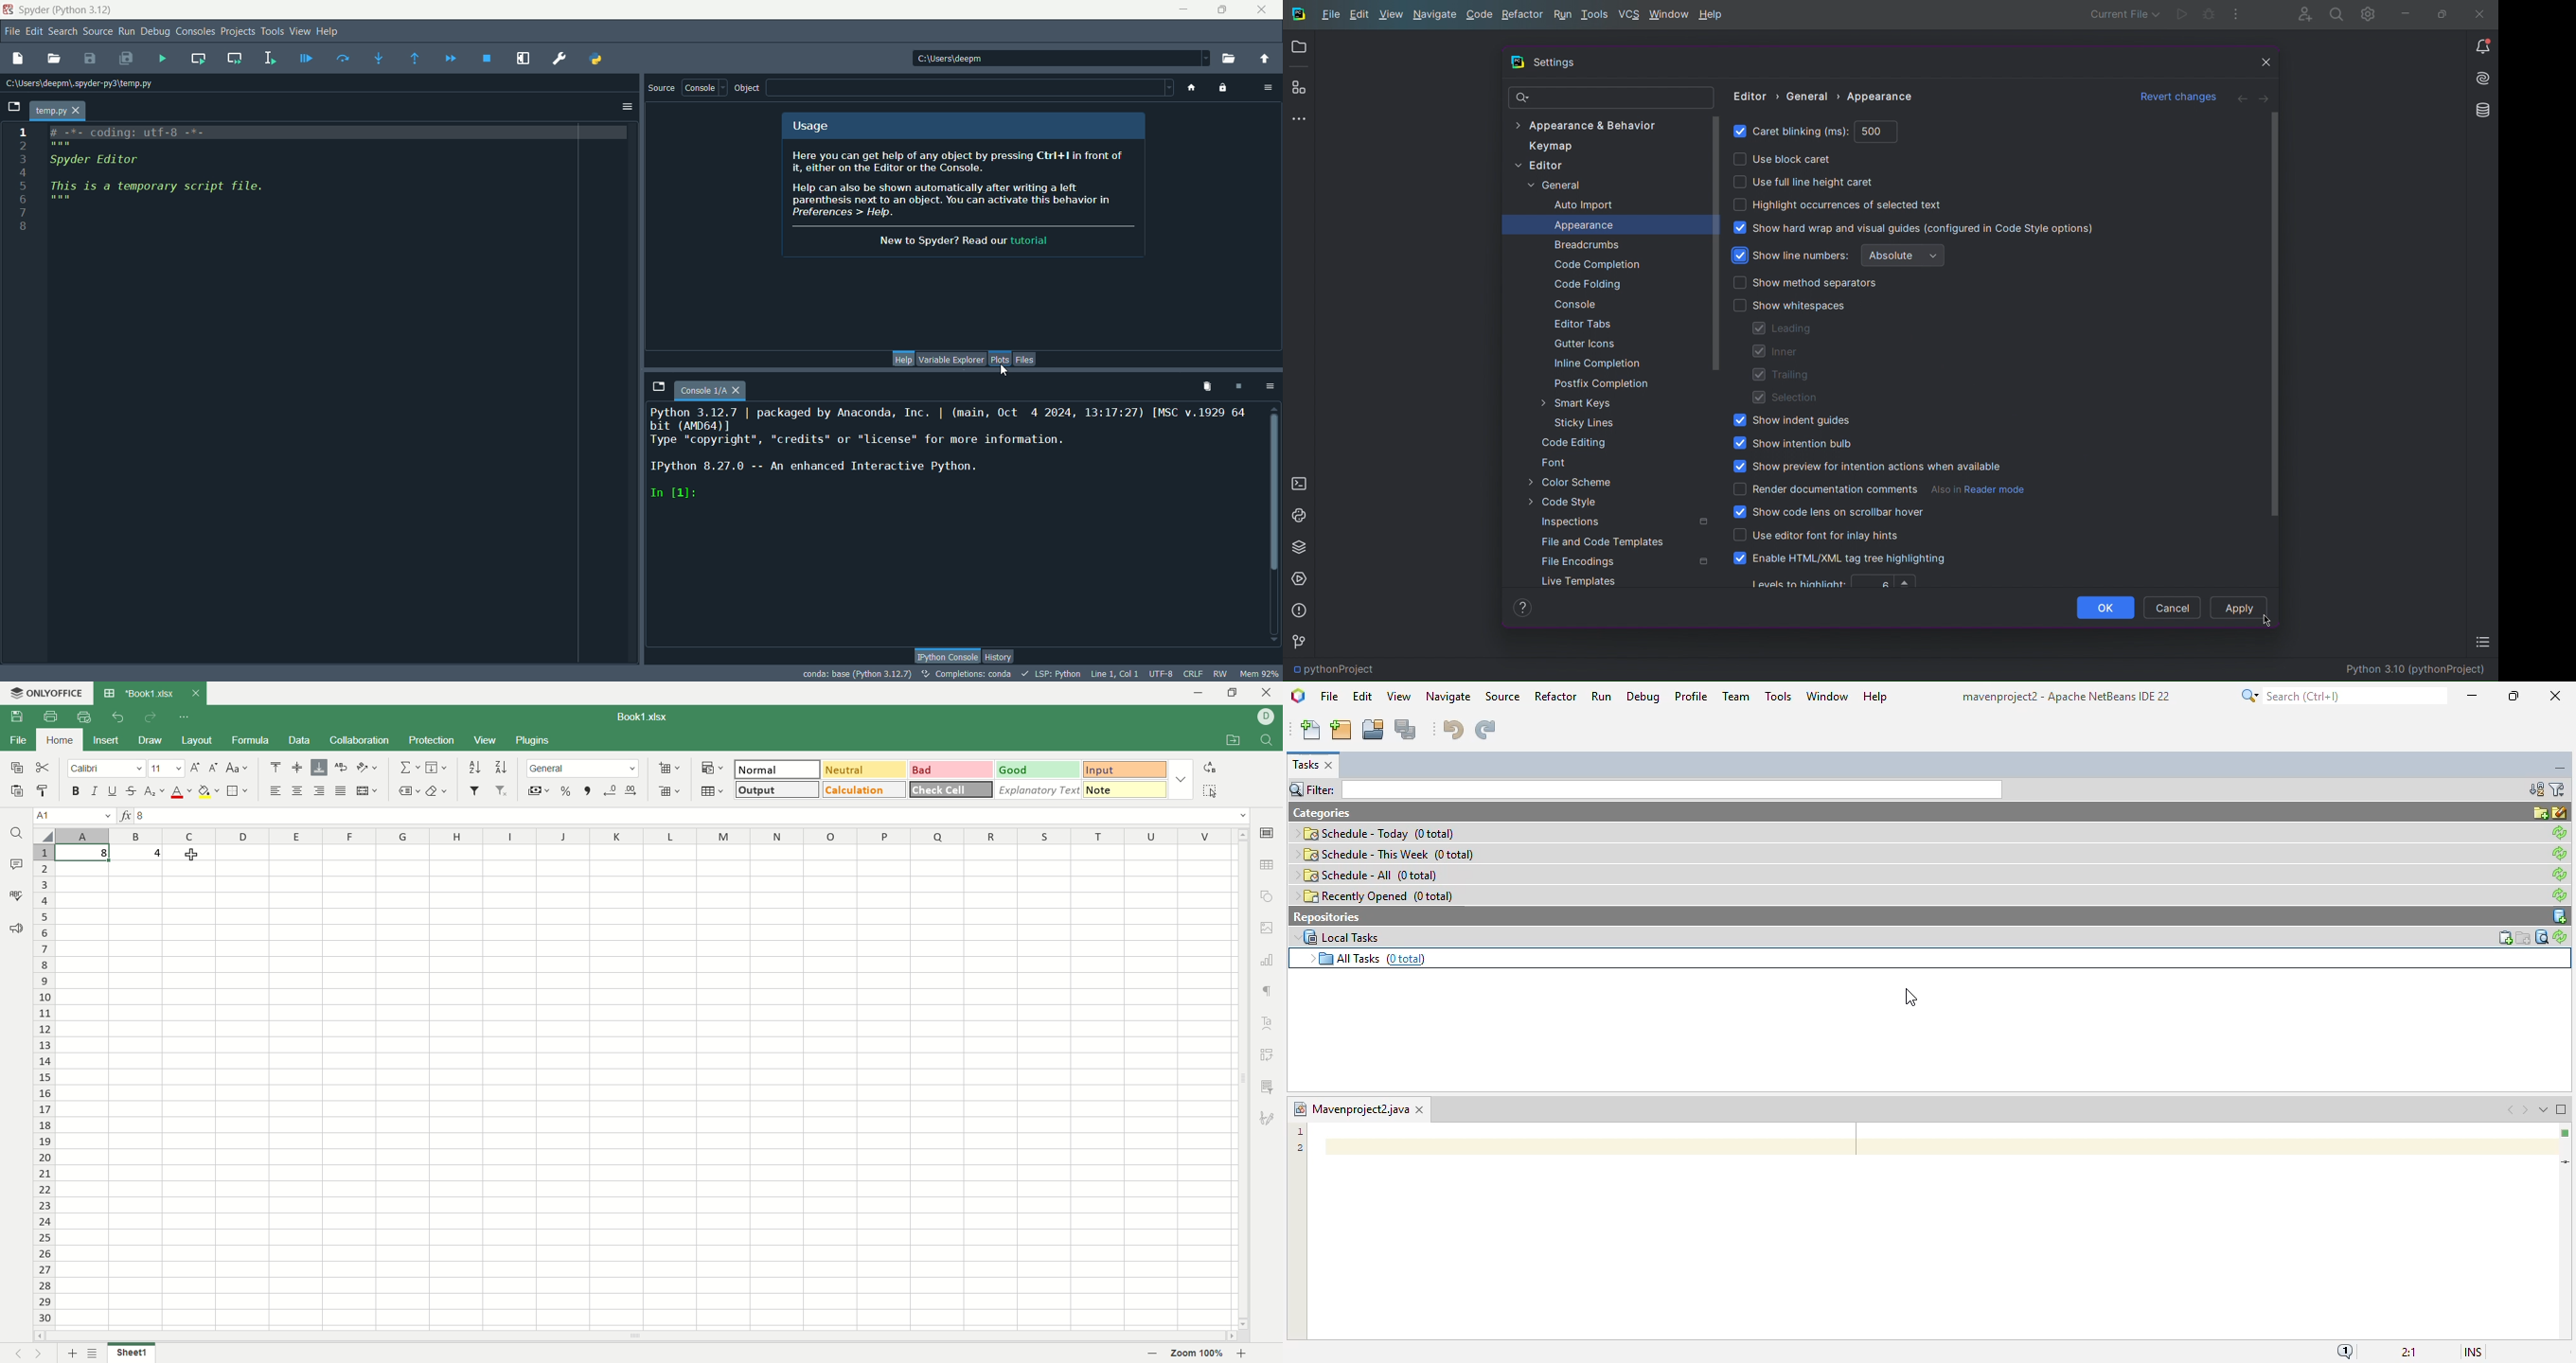  Describe the element at coordinates (523, 59) in the screenshot. I see `maximize current pane` at that location.